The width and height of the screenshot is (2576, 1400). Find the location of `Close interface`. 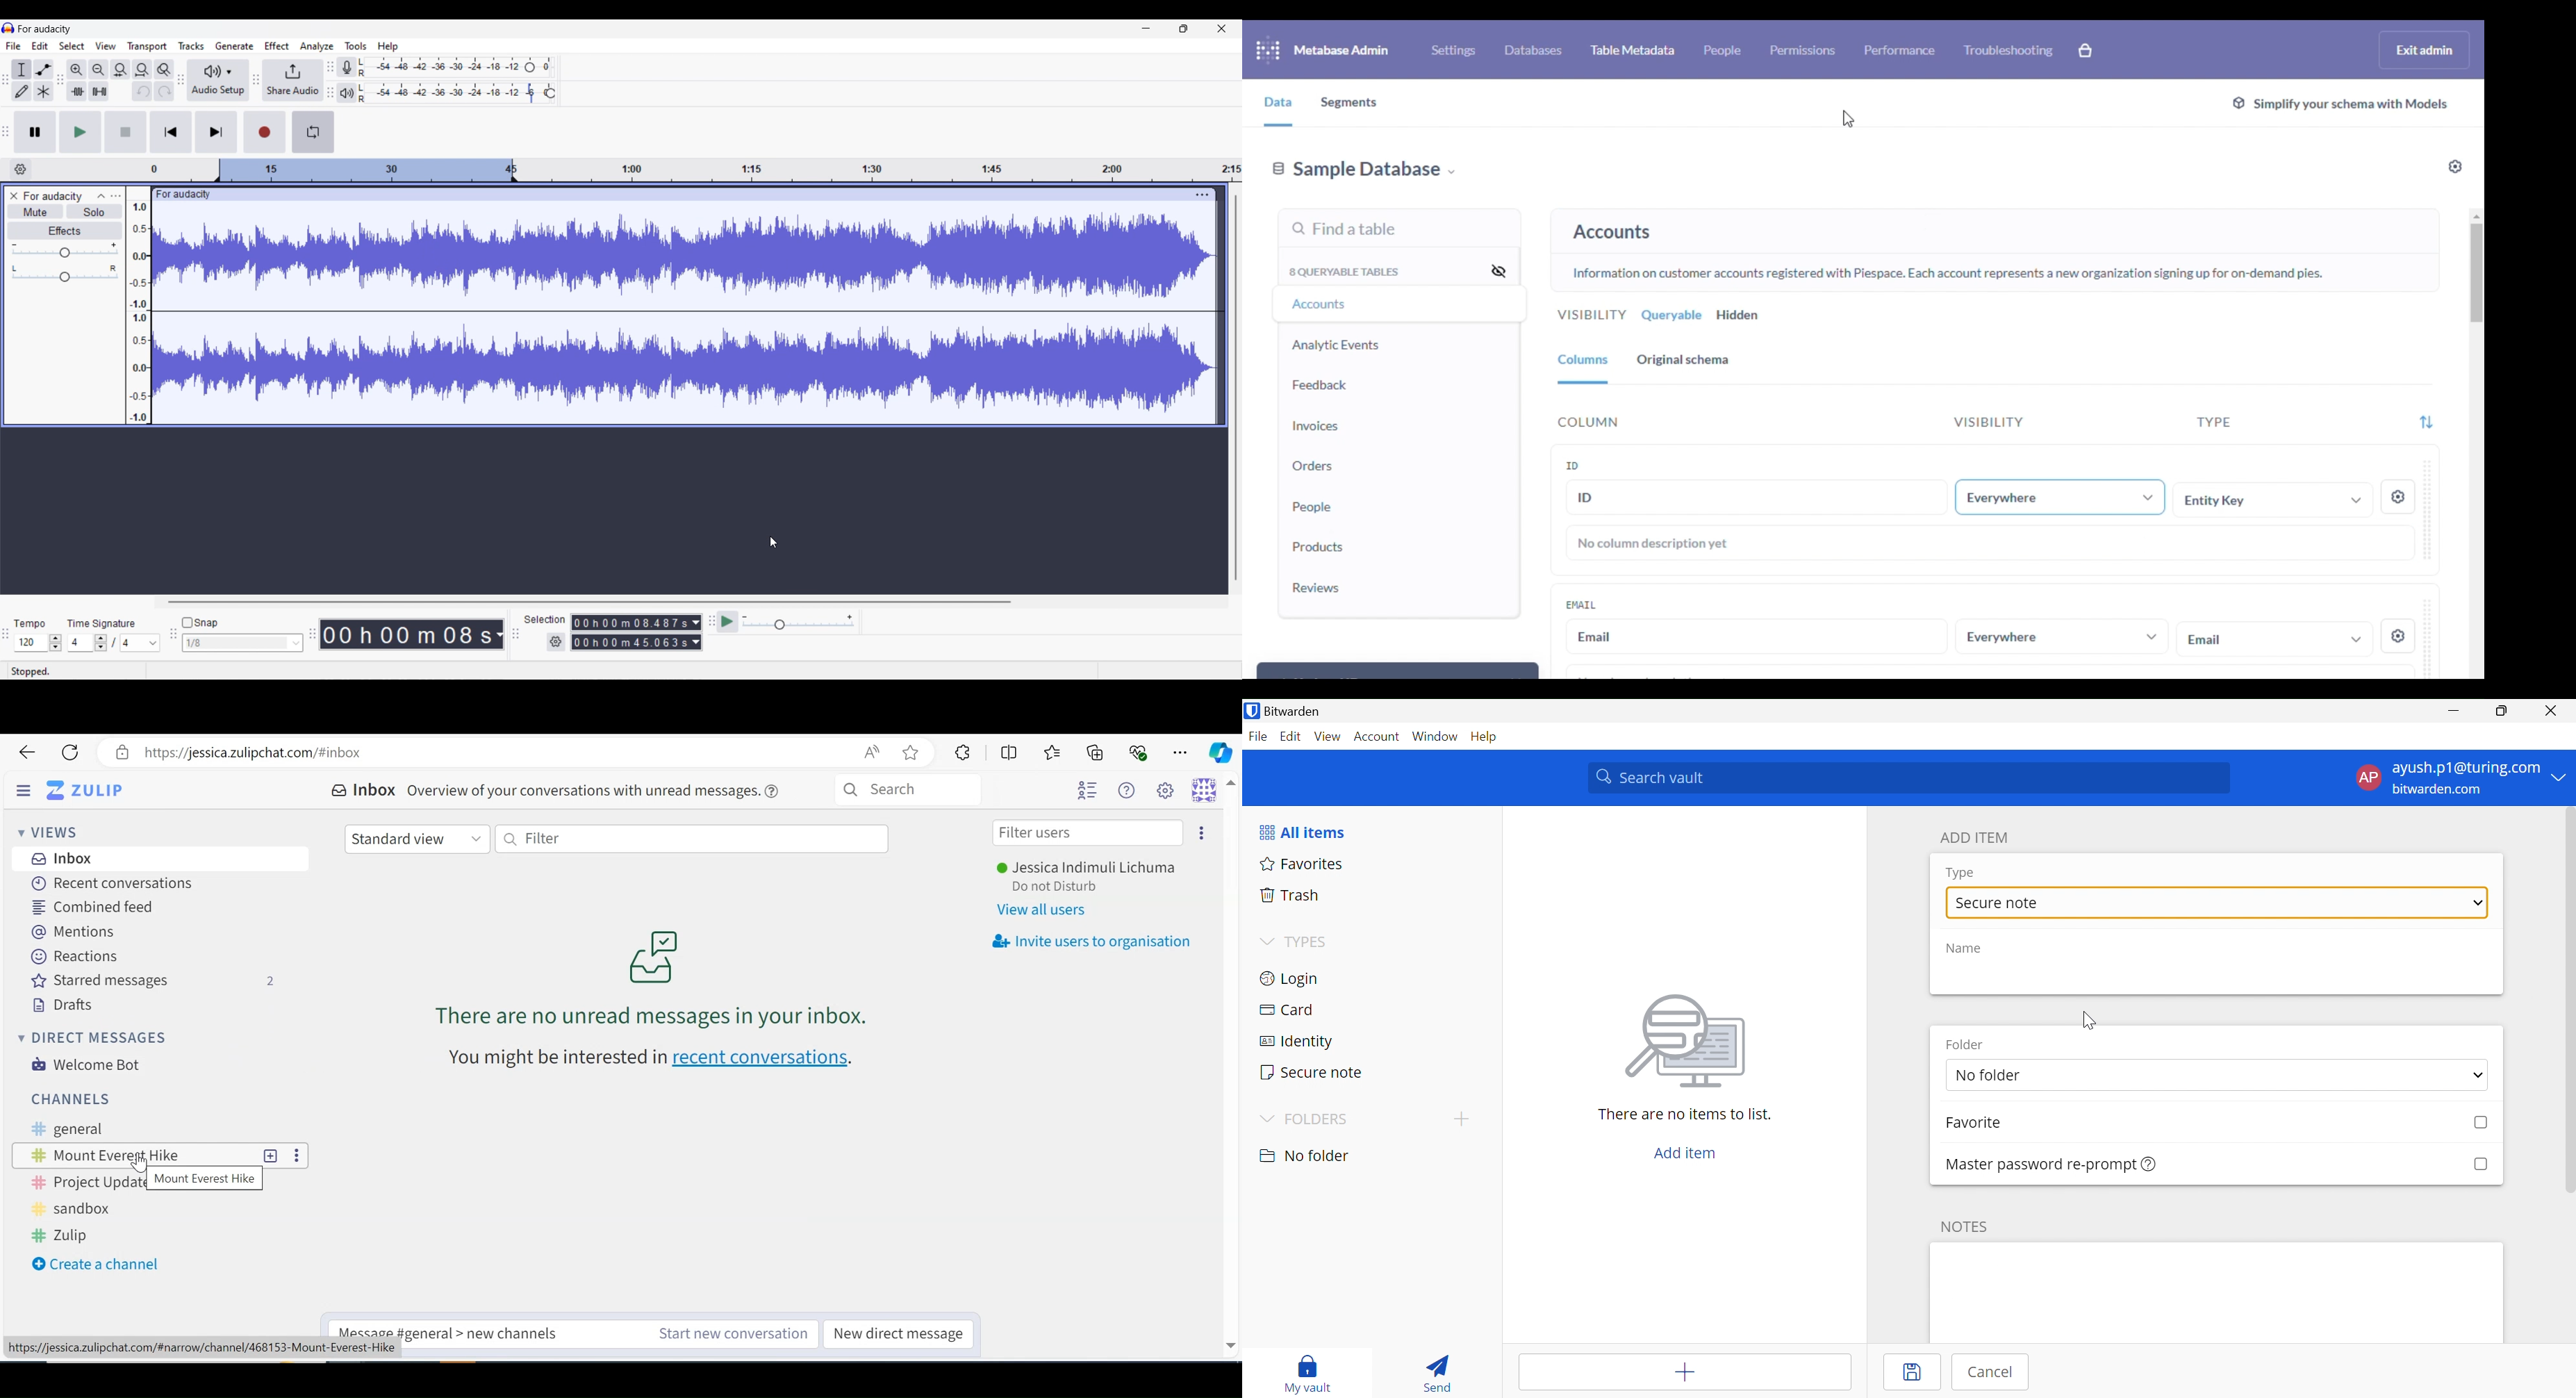

Close interface is located at coordinates (1222, 28).